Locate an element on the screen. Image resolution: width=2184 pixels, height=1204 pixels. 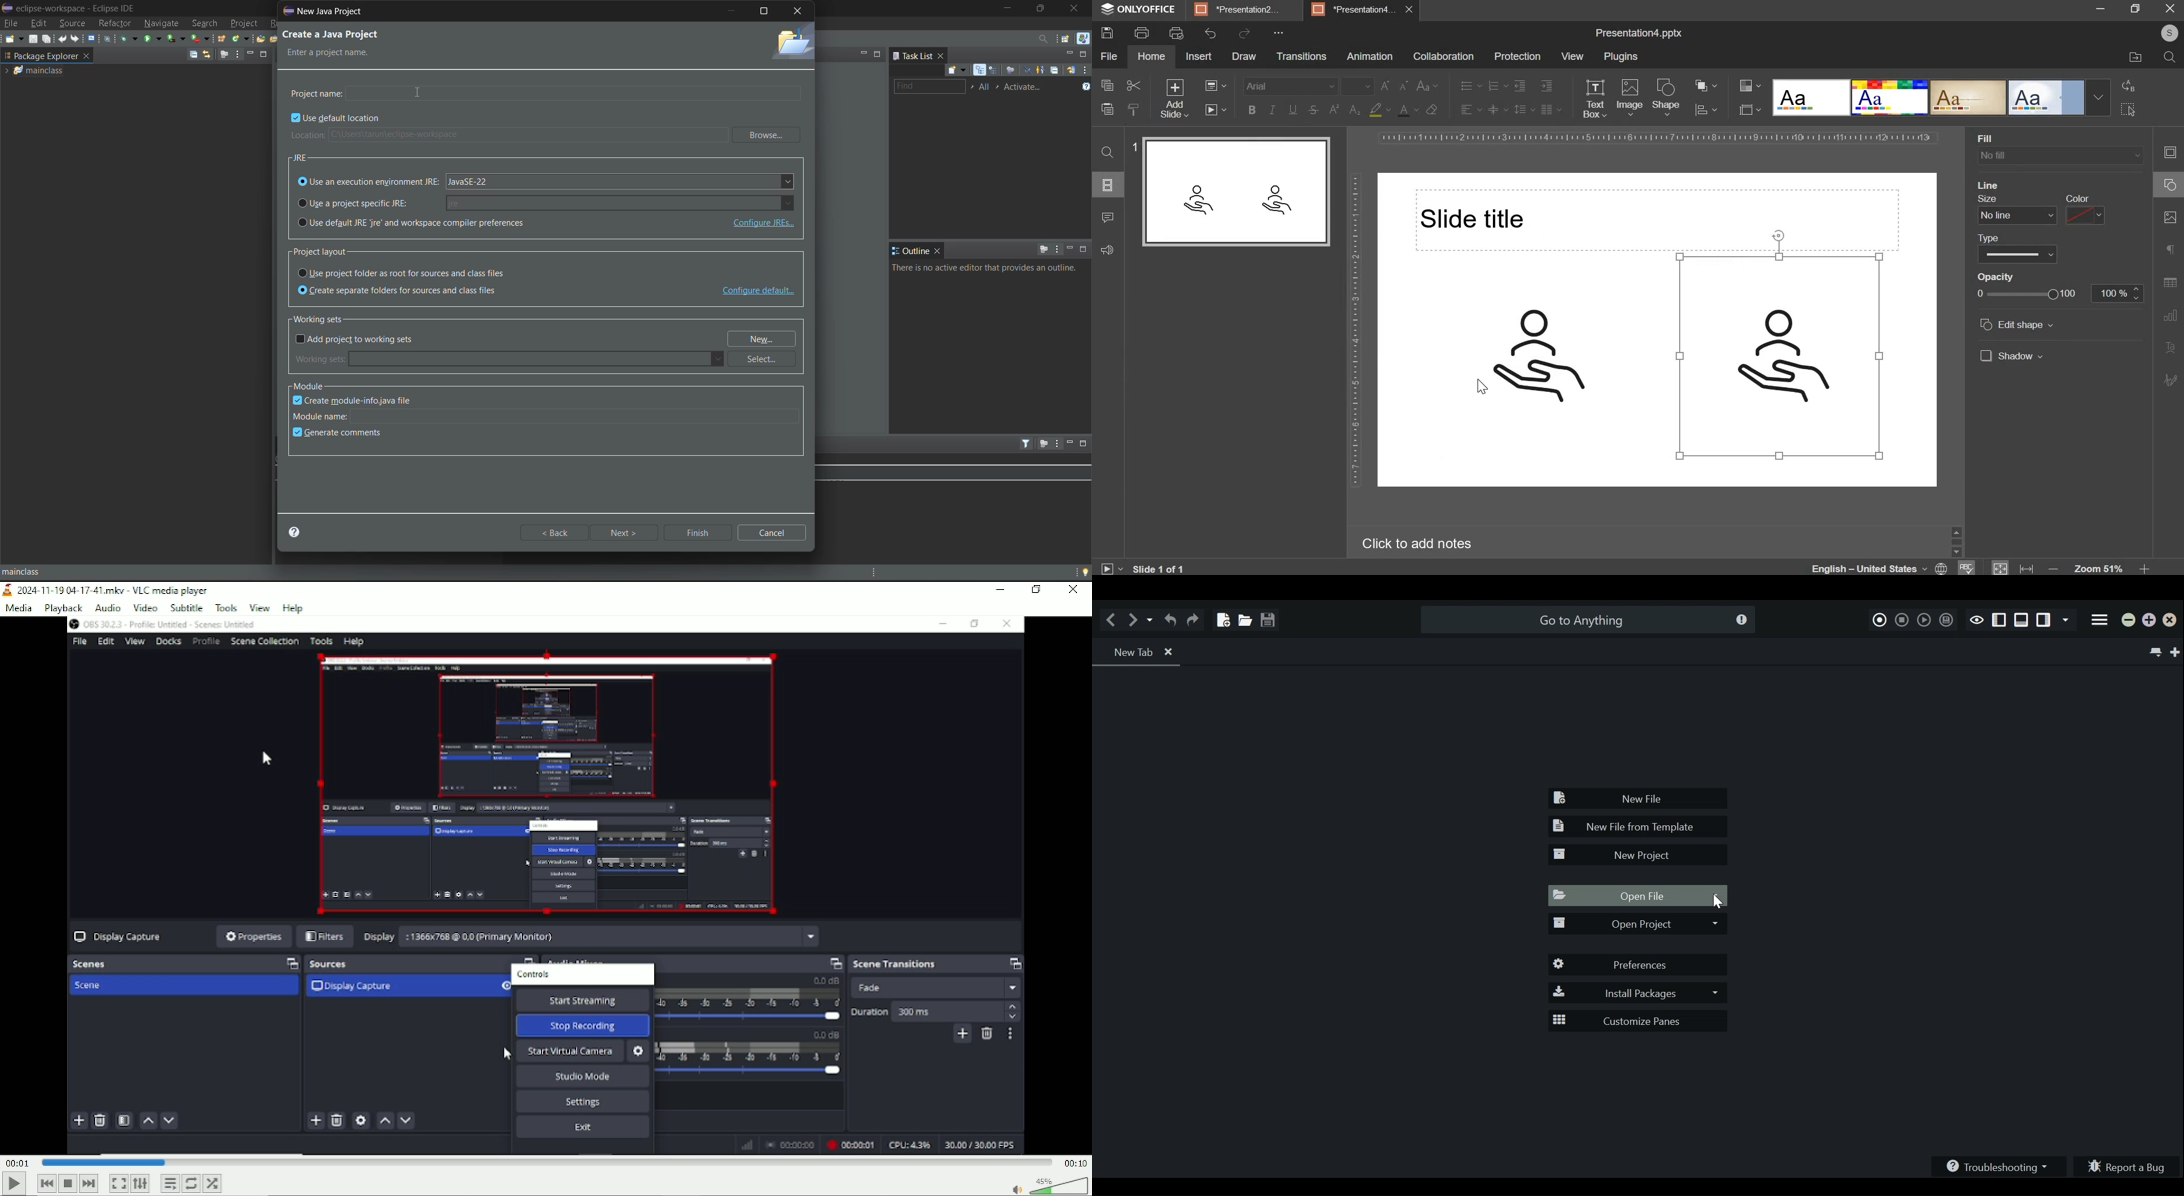
line size is located at coordinates (2017, 215).